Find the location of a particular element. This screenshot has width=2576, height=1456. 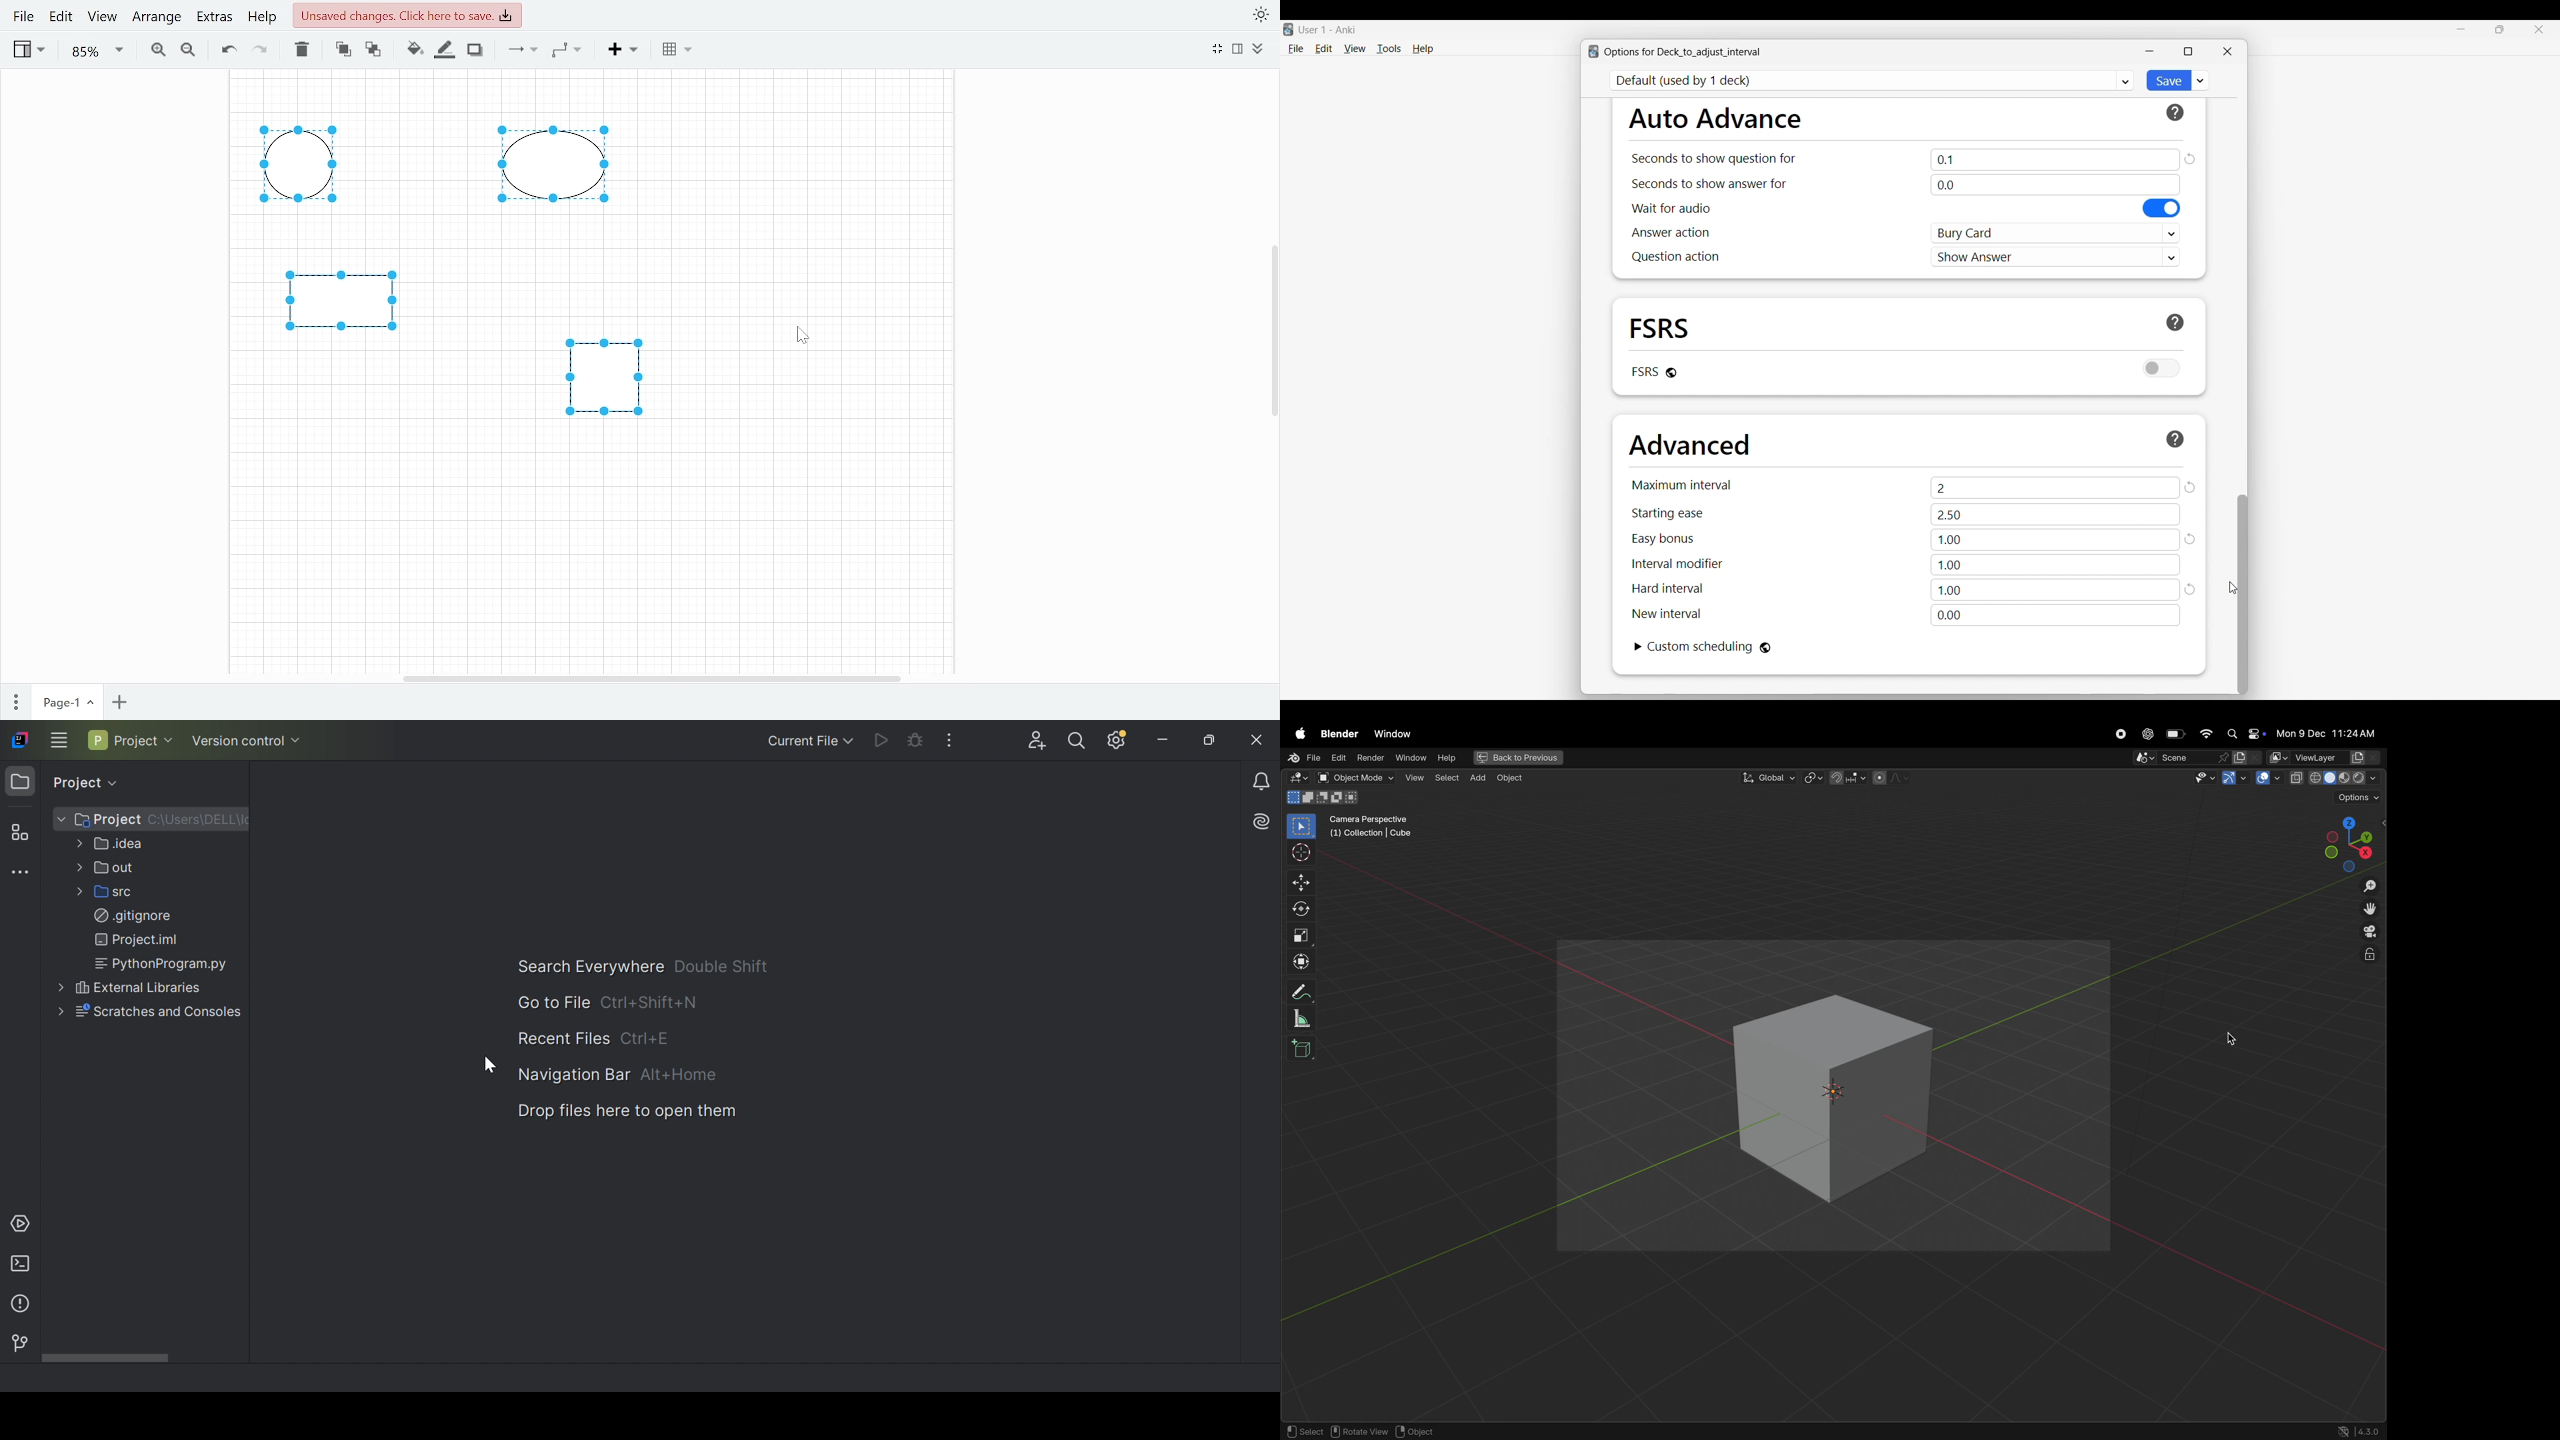

Project is located at coordinates (99, 820).